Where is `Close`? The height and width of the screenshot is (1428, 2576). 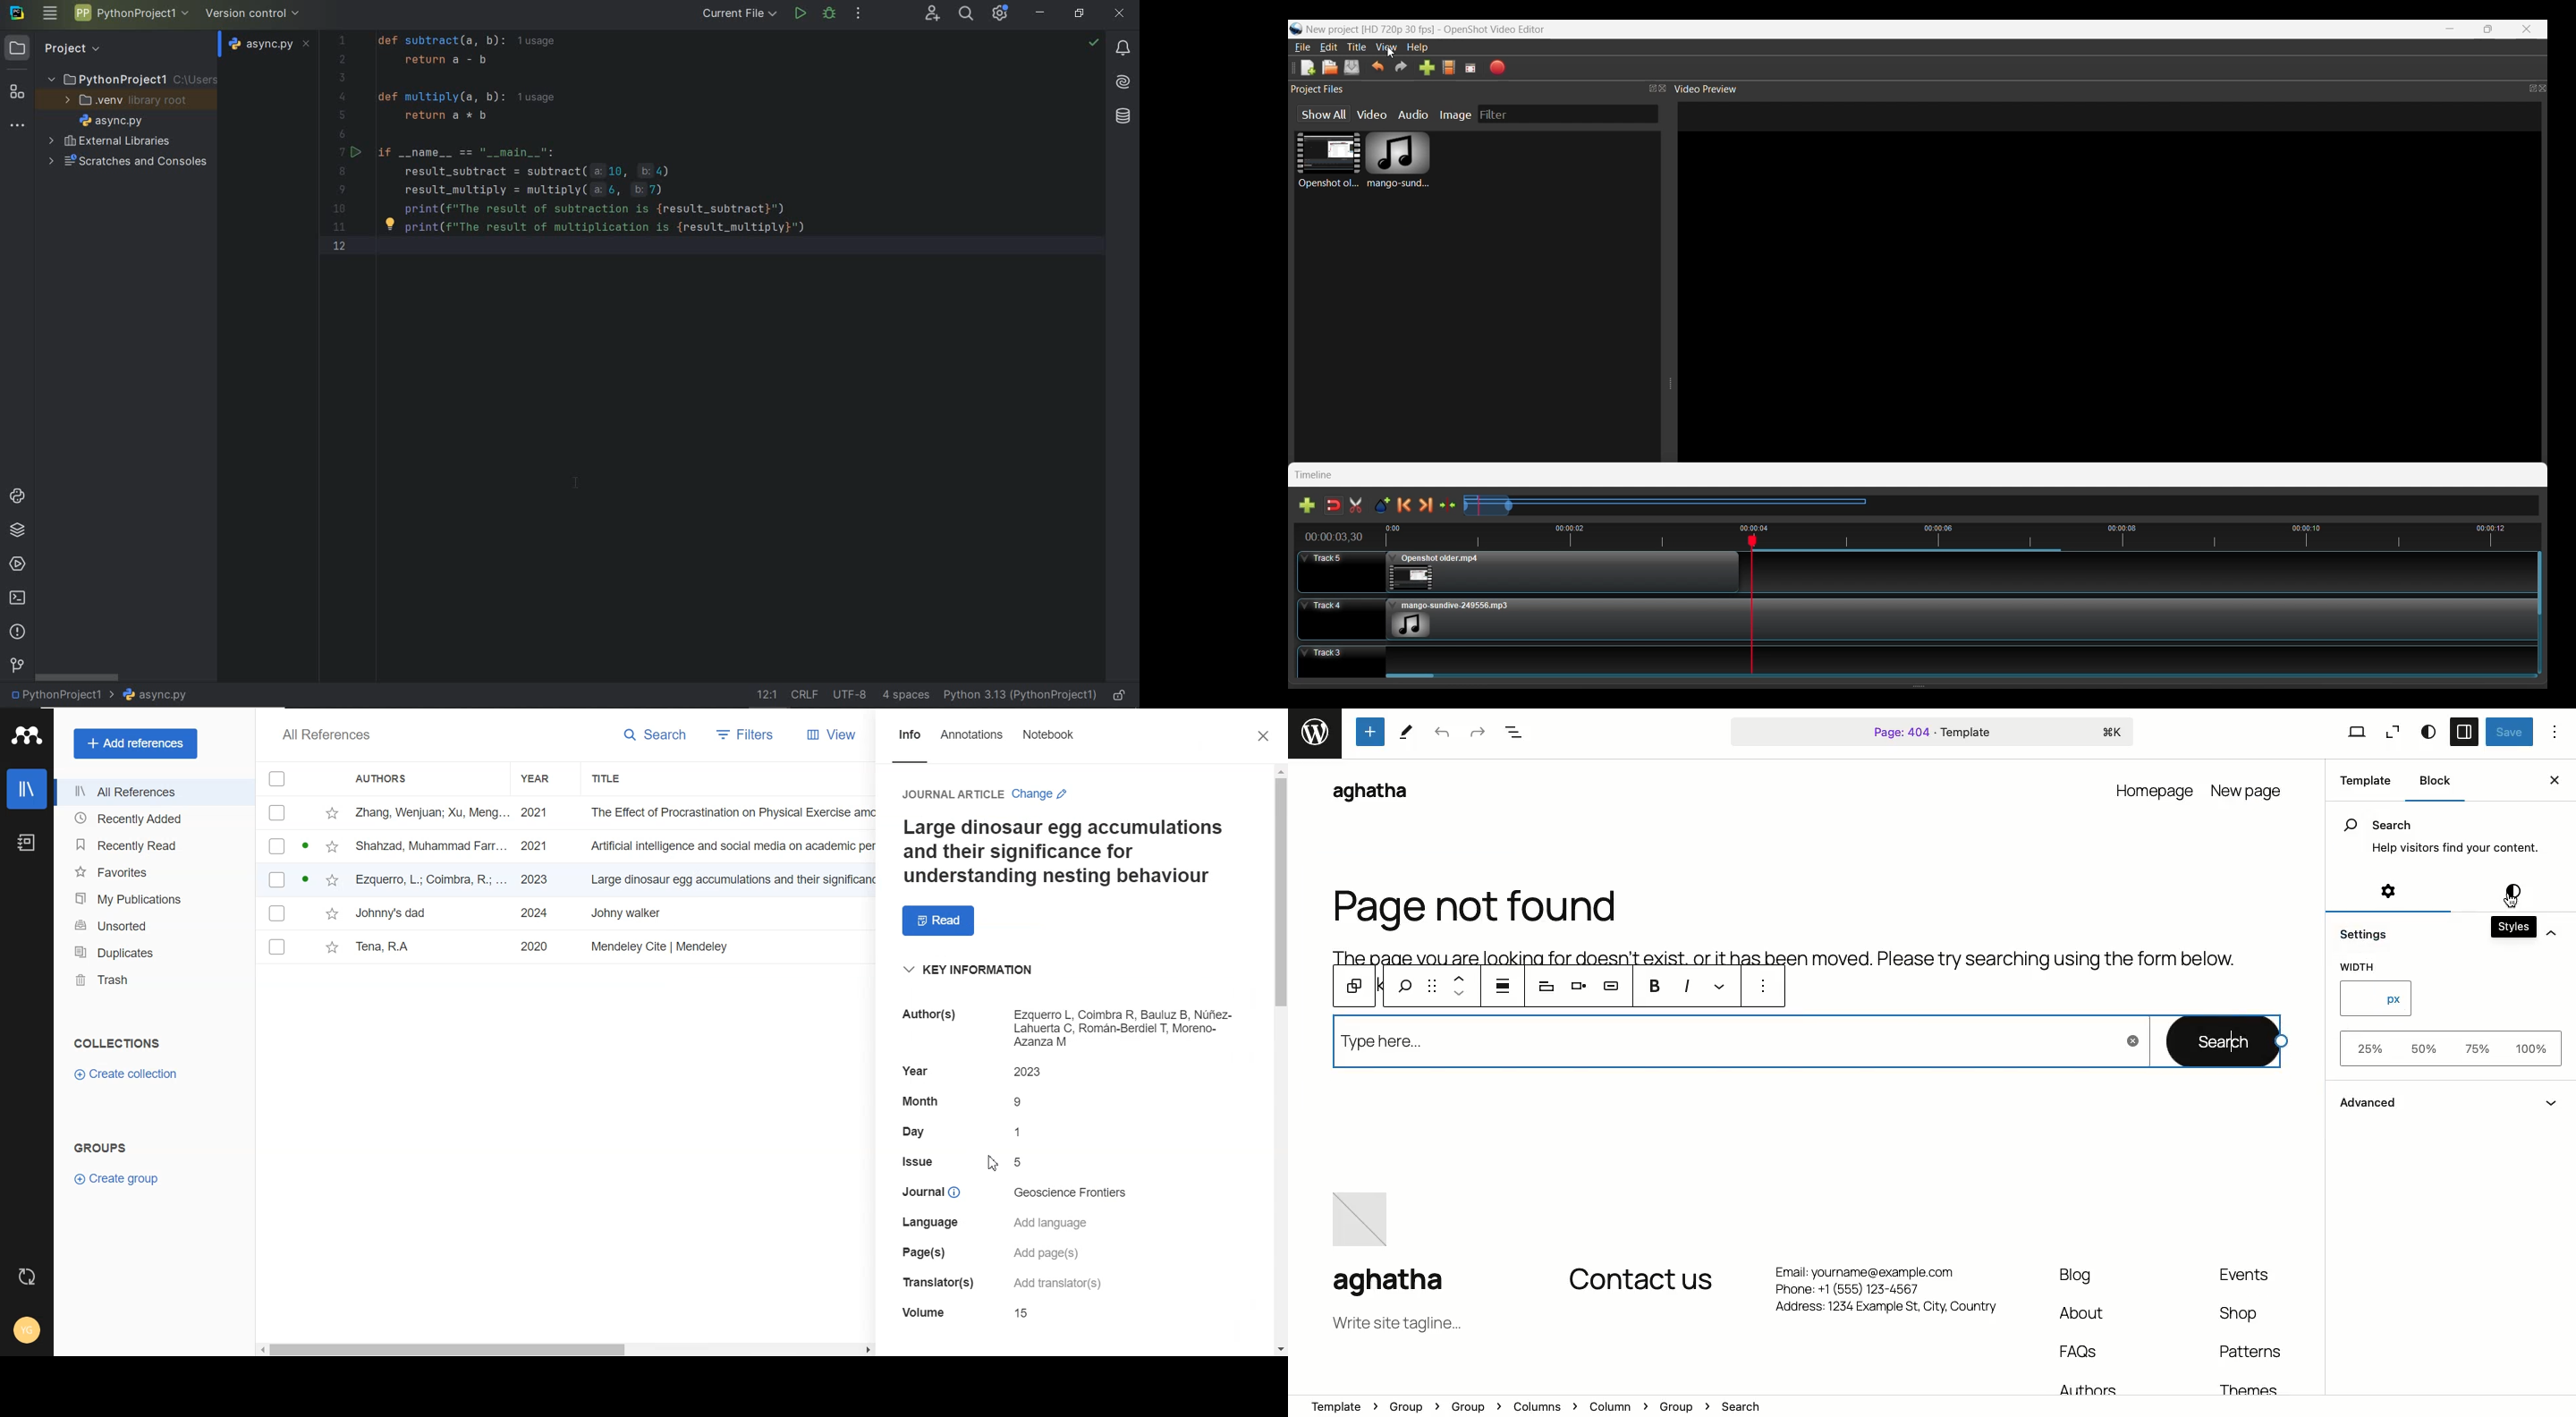
Close is located at coordinates (2556, 781).